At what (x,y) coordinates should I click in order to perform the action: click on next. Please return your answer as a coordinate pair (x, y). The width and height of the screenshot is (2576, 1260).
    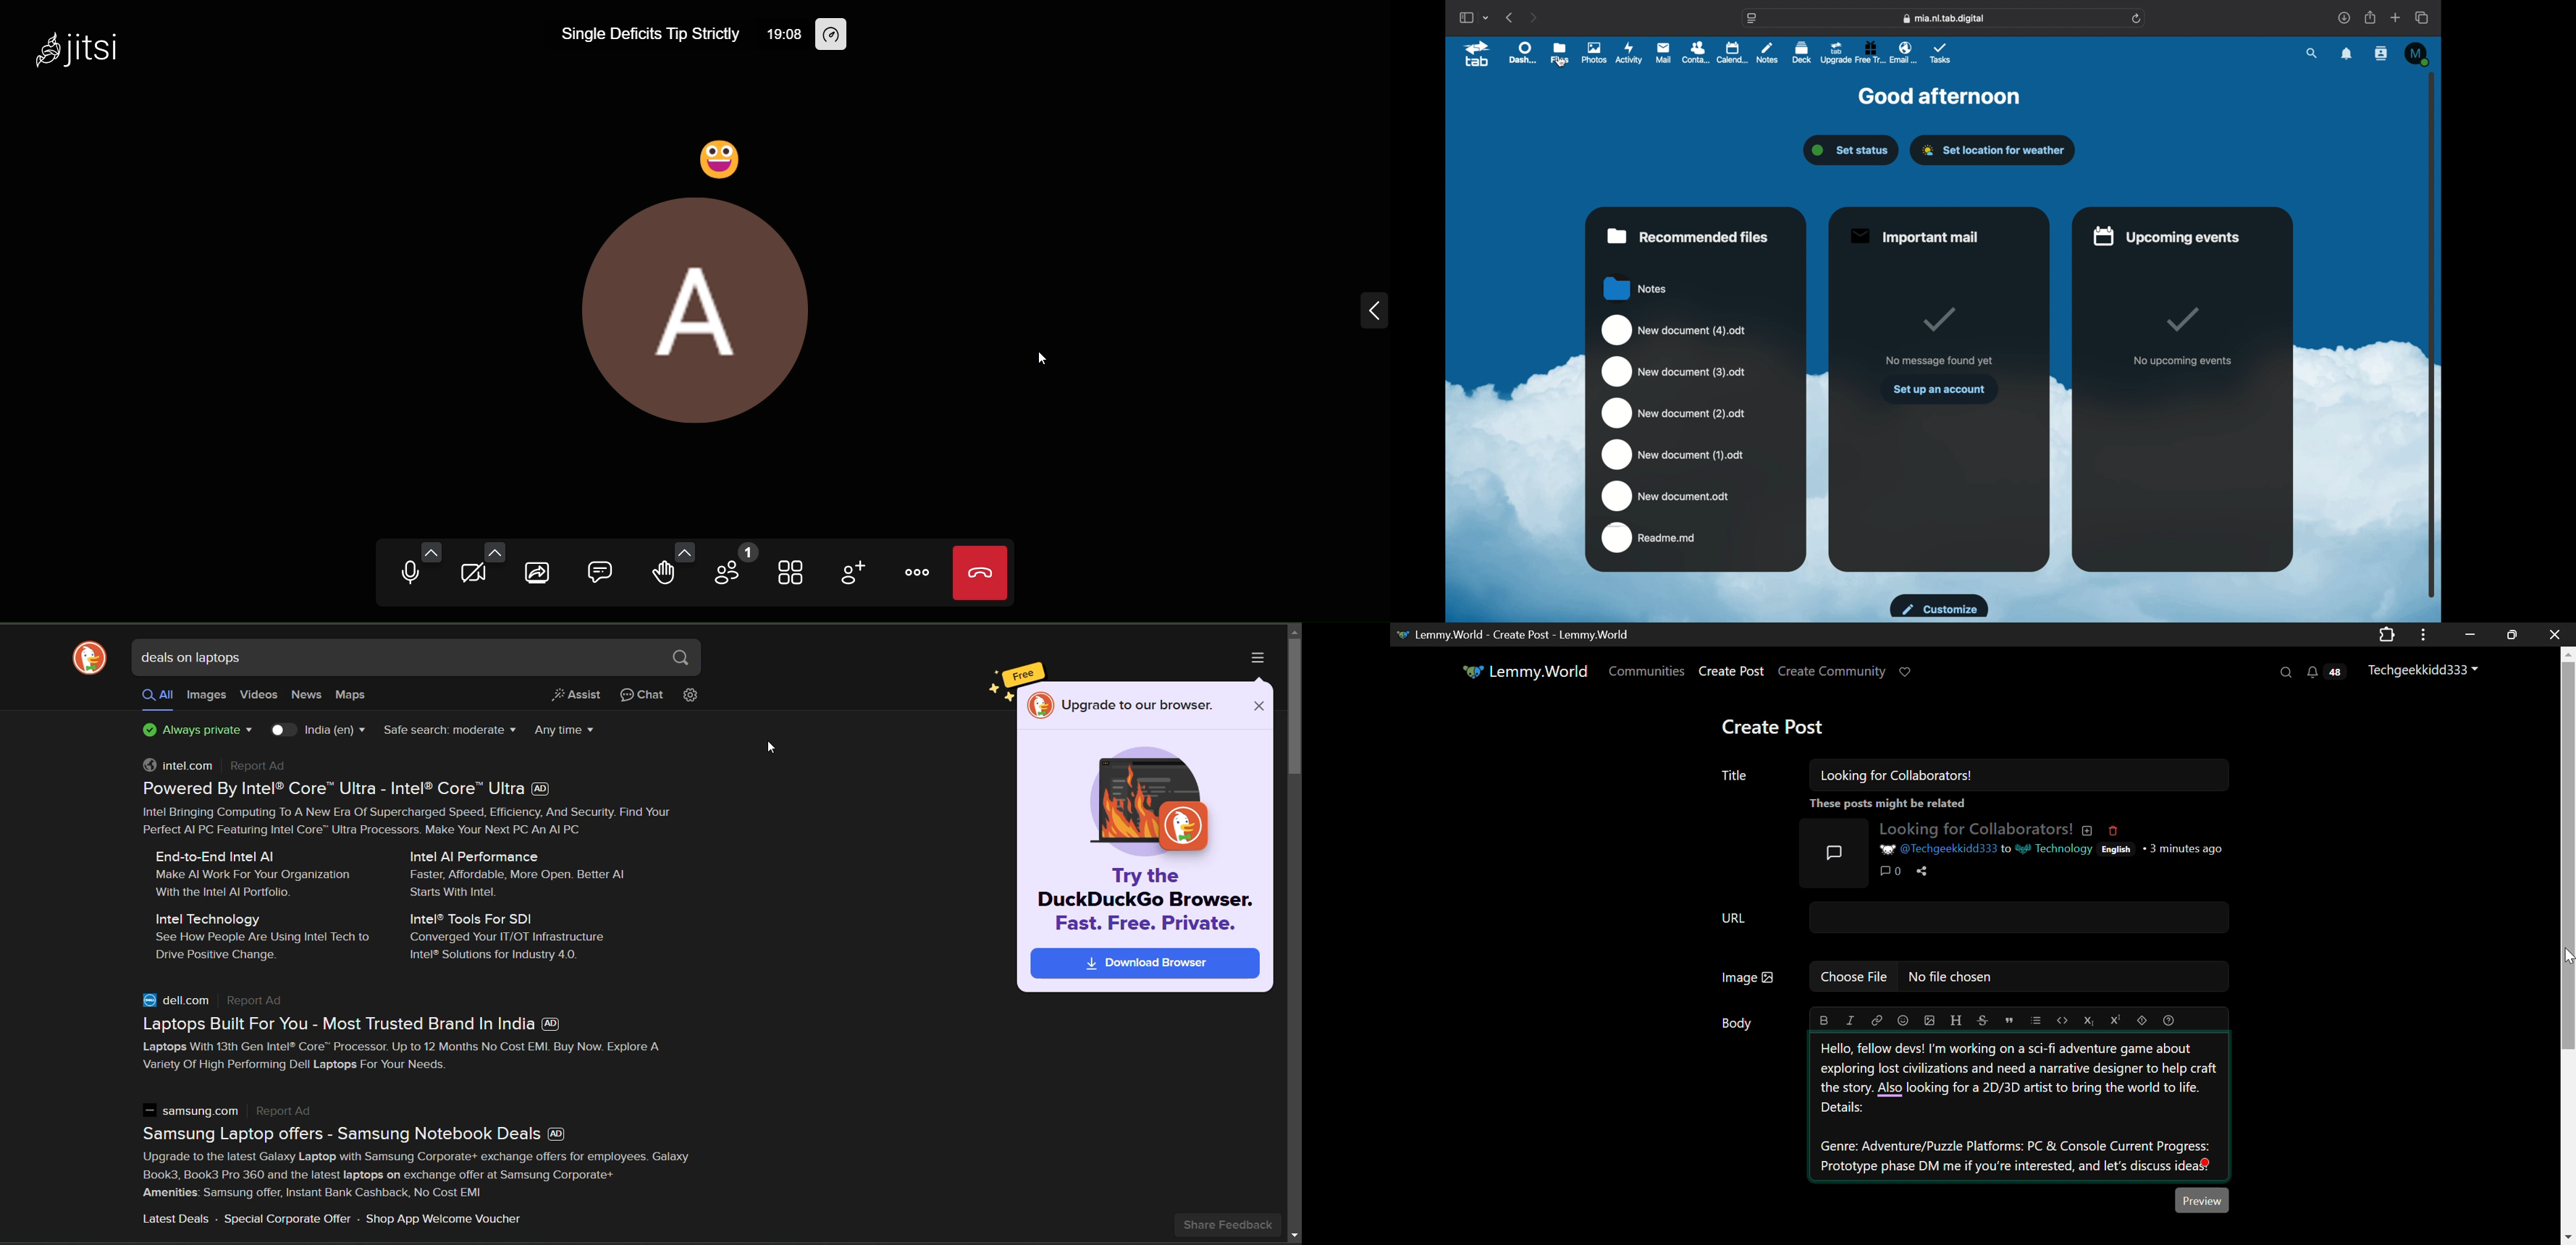
    Looking at the image, I should click on (1533, 17).